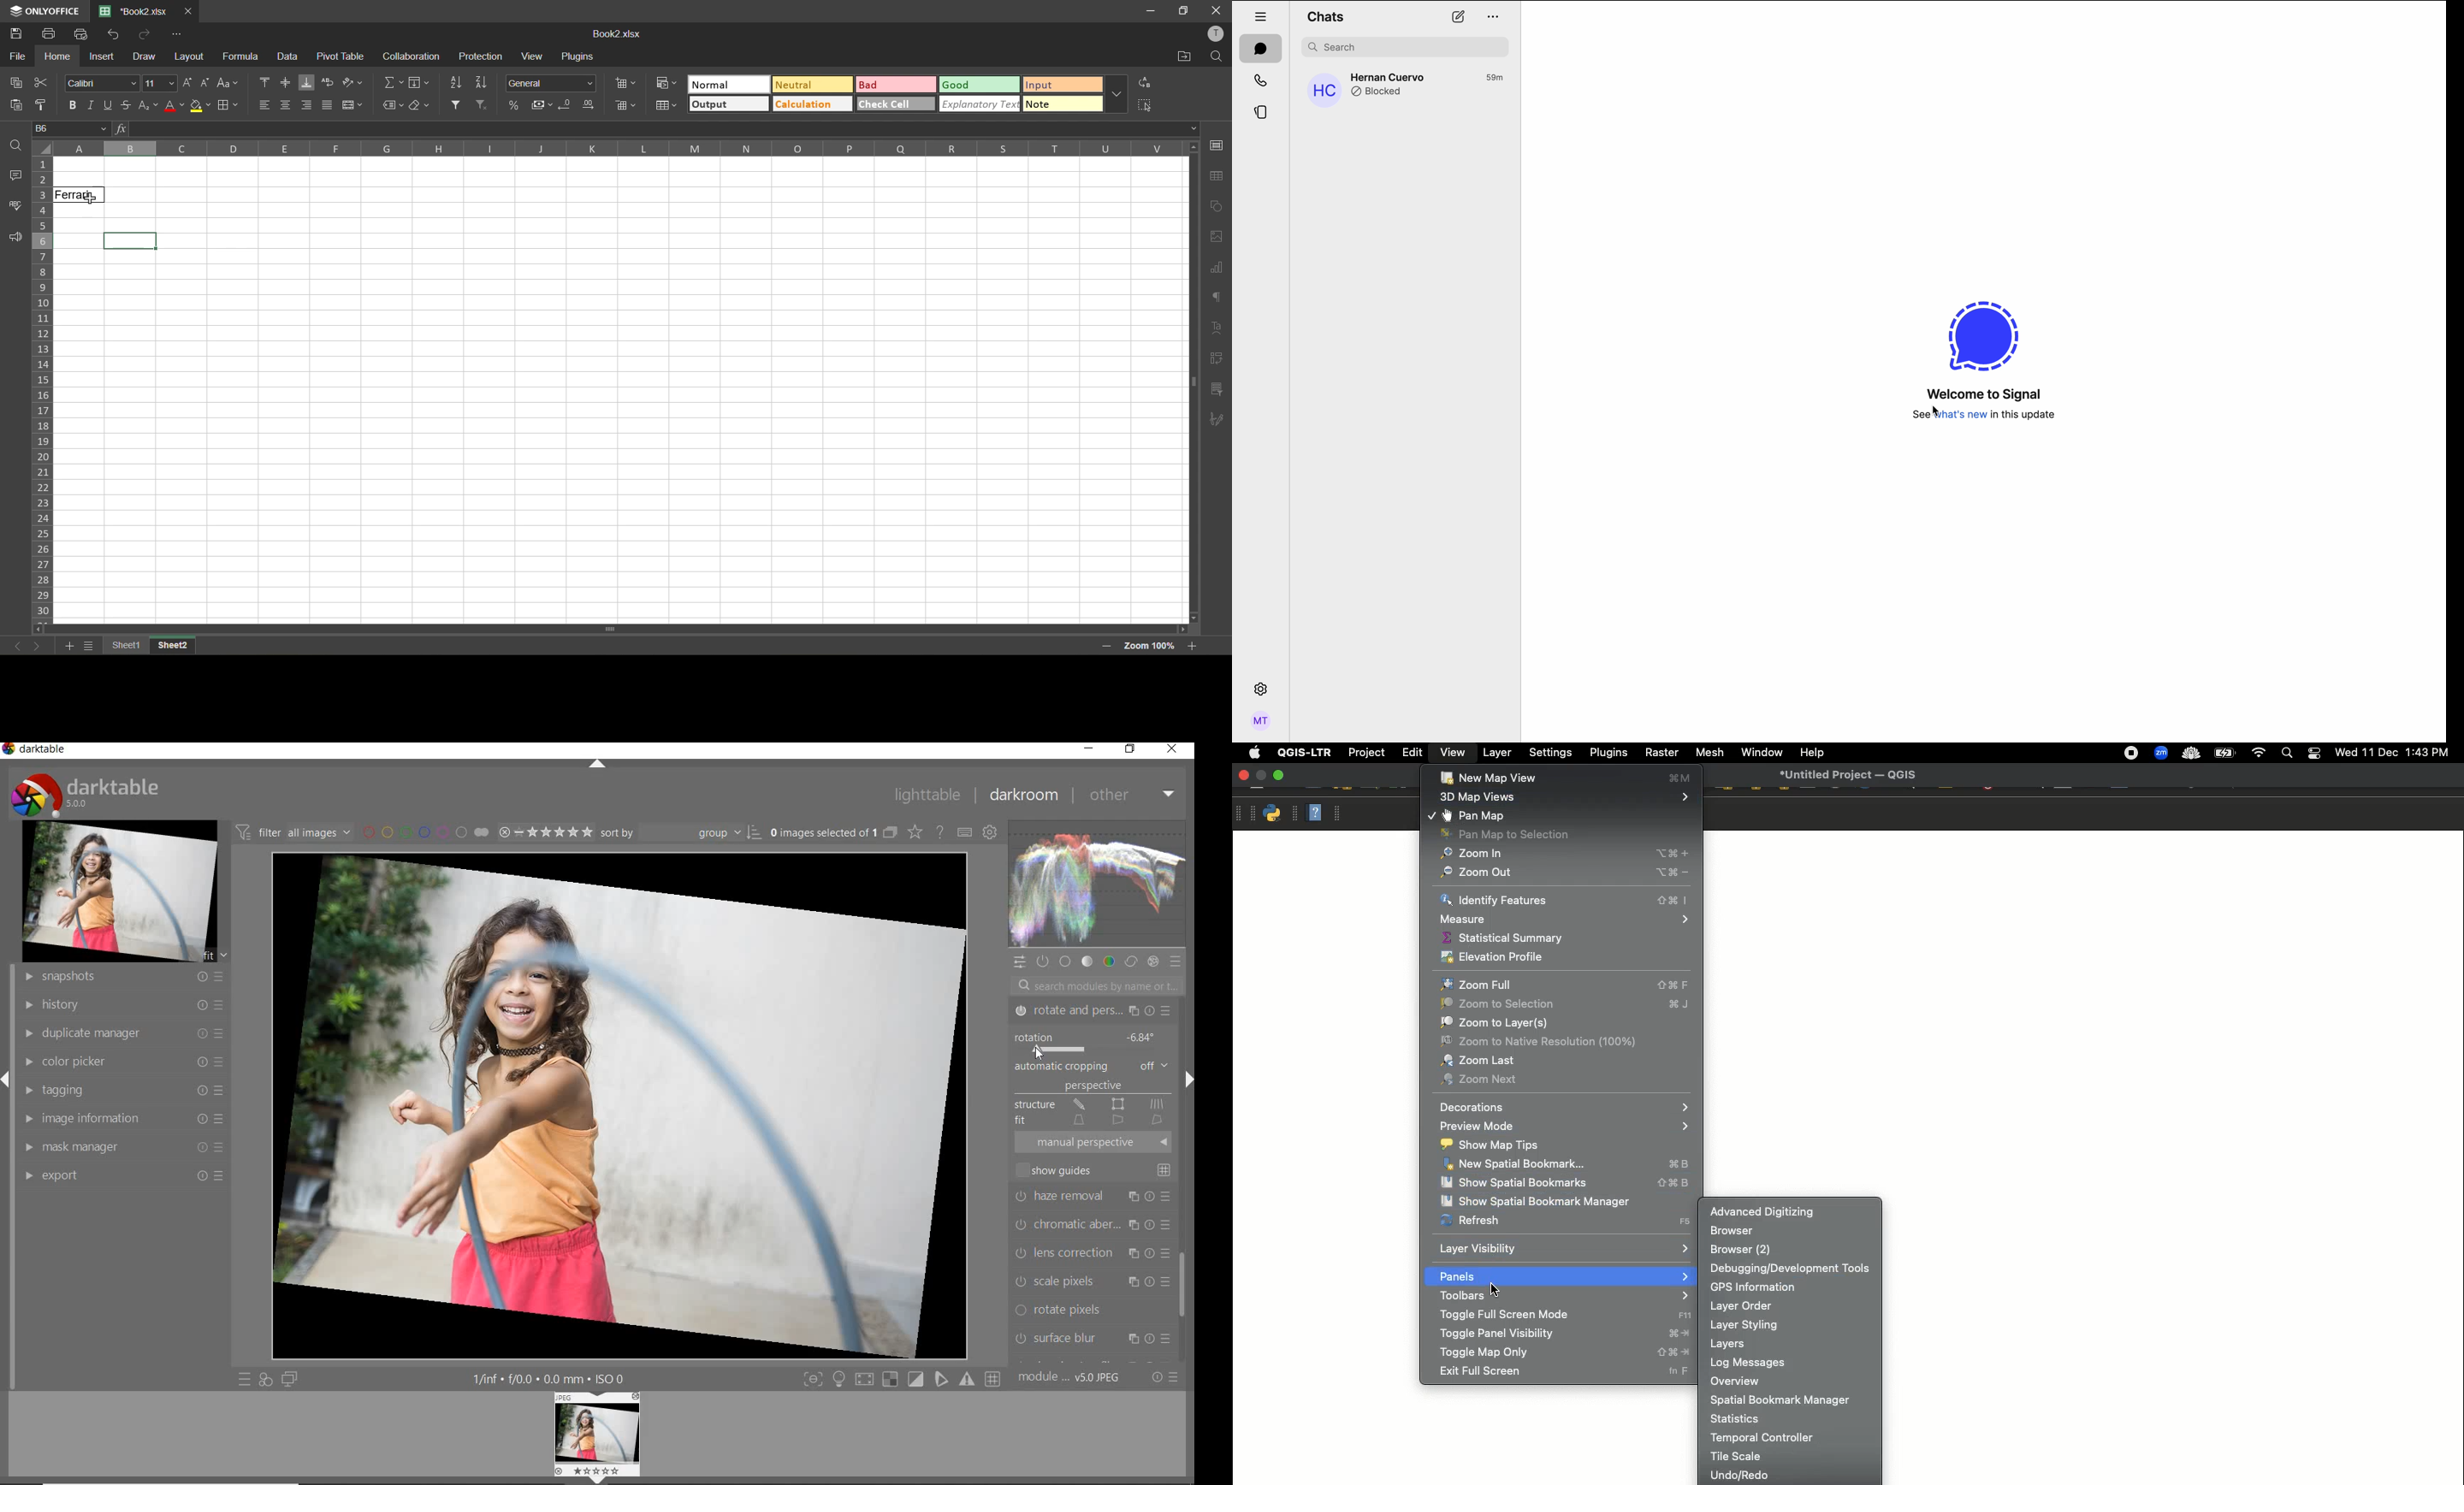 The height and width of the screenshot is (1512, 2464). What do you see at coordinates (1090, 1105) in the screenshot?
I see `STRUCTURE` at bounding box center [1090, 1105].